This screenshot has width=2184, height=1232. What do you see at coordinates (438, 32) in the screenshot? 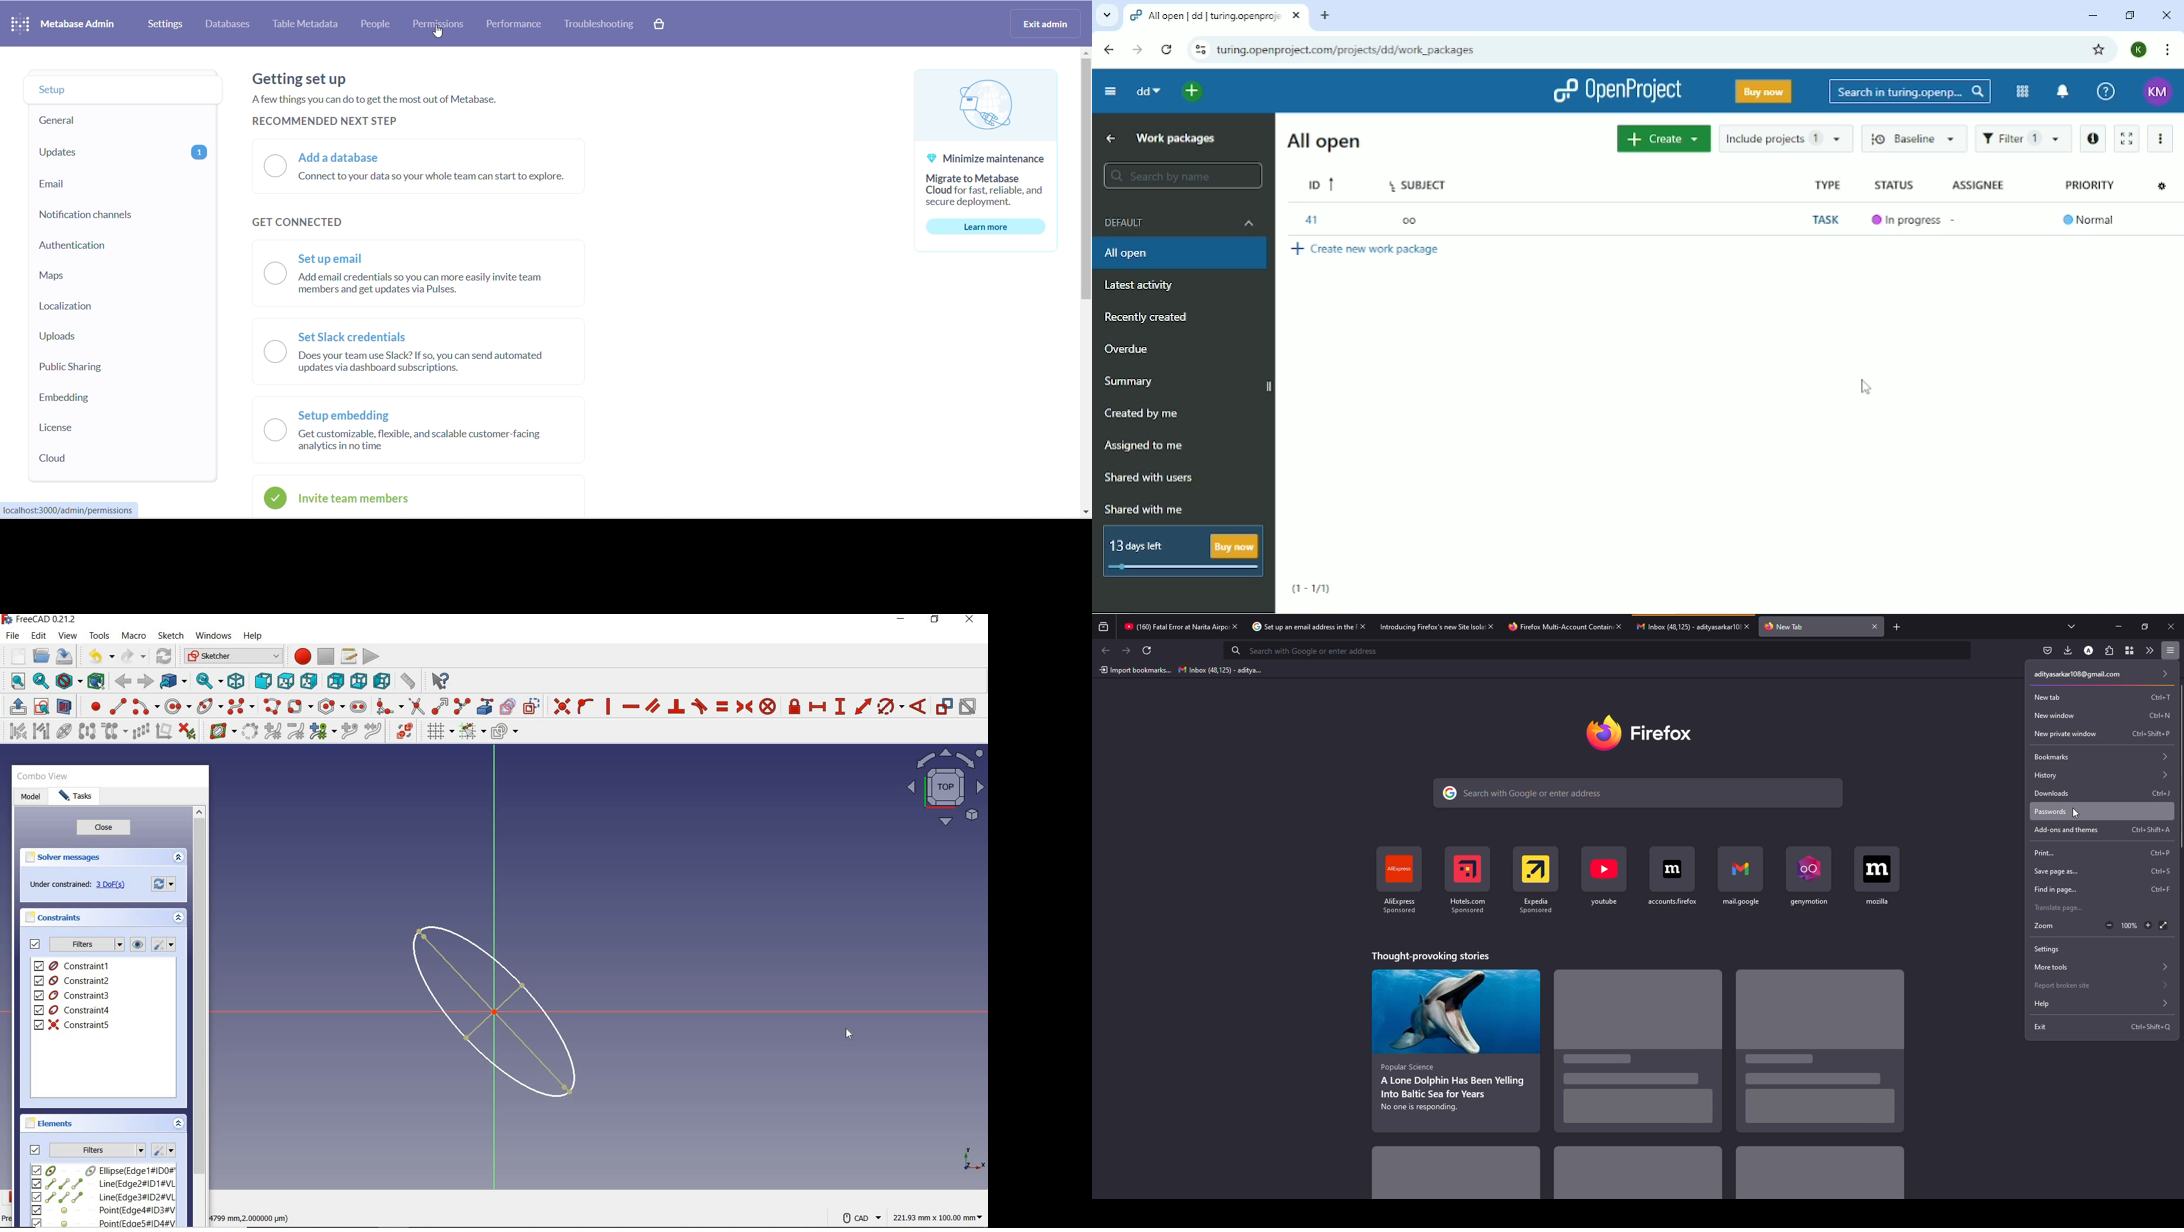
I see `cursor` at bounding box center [438, 32].